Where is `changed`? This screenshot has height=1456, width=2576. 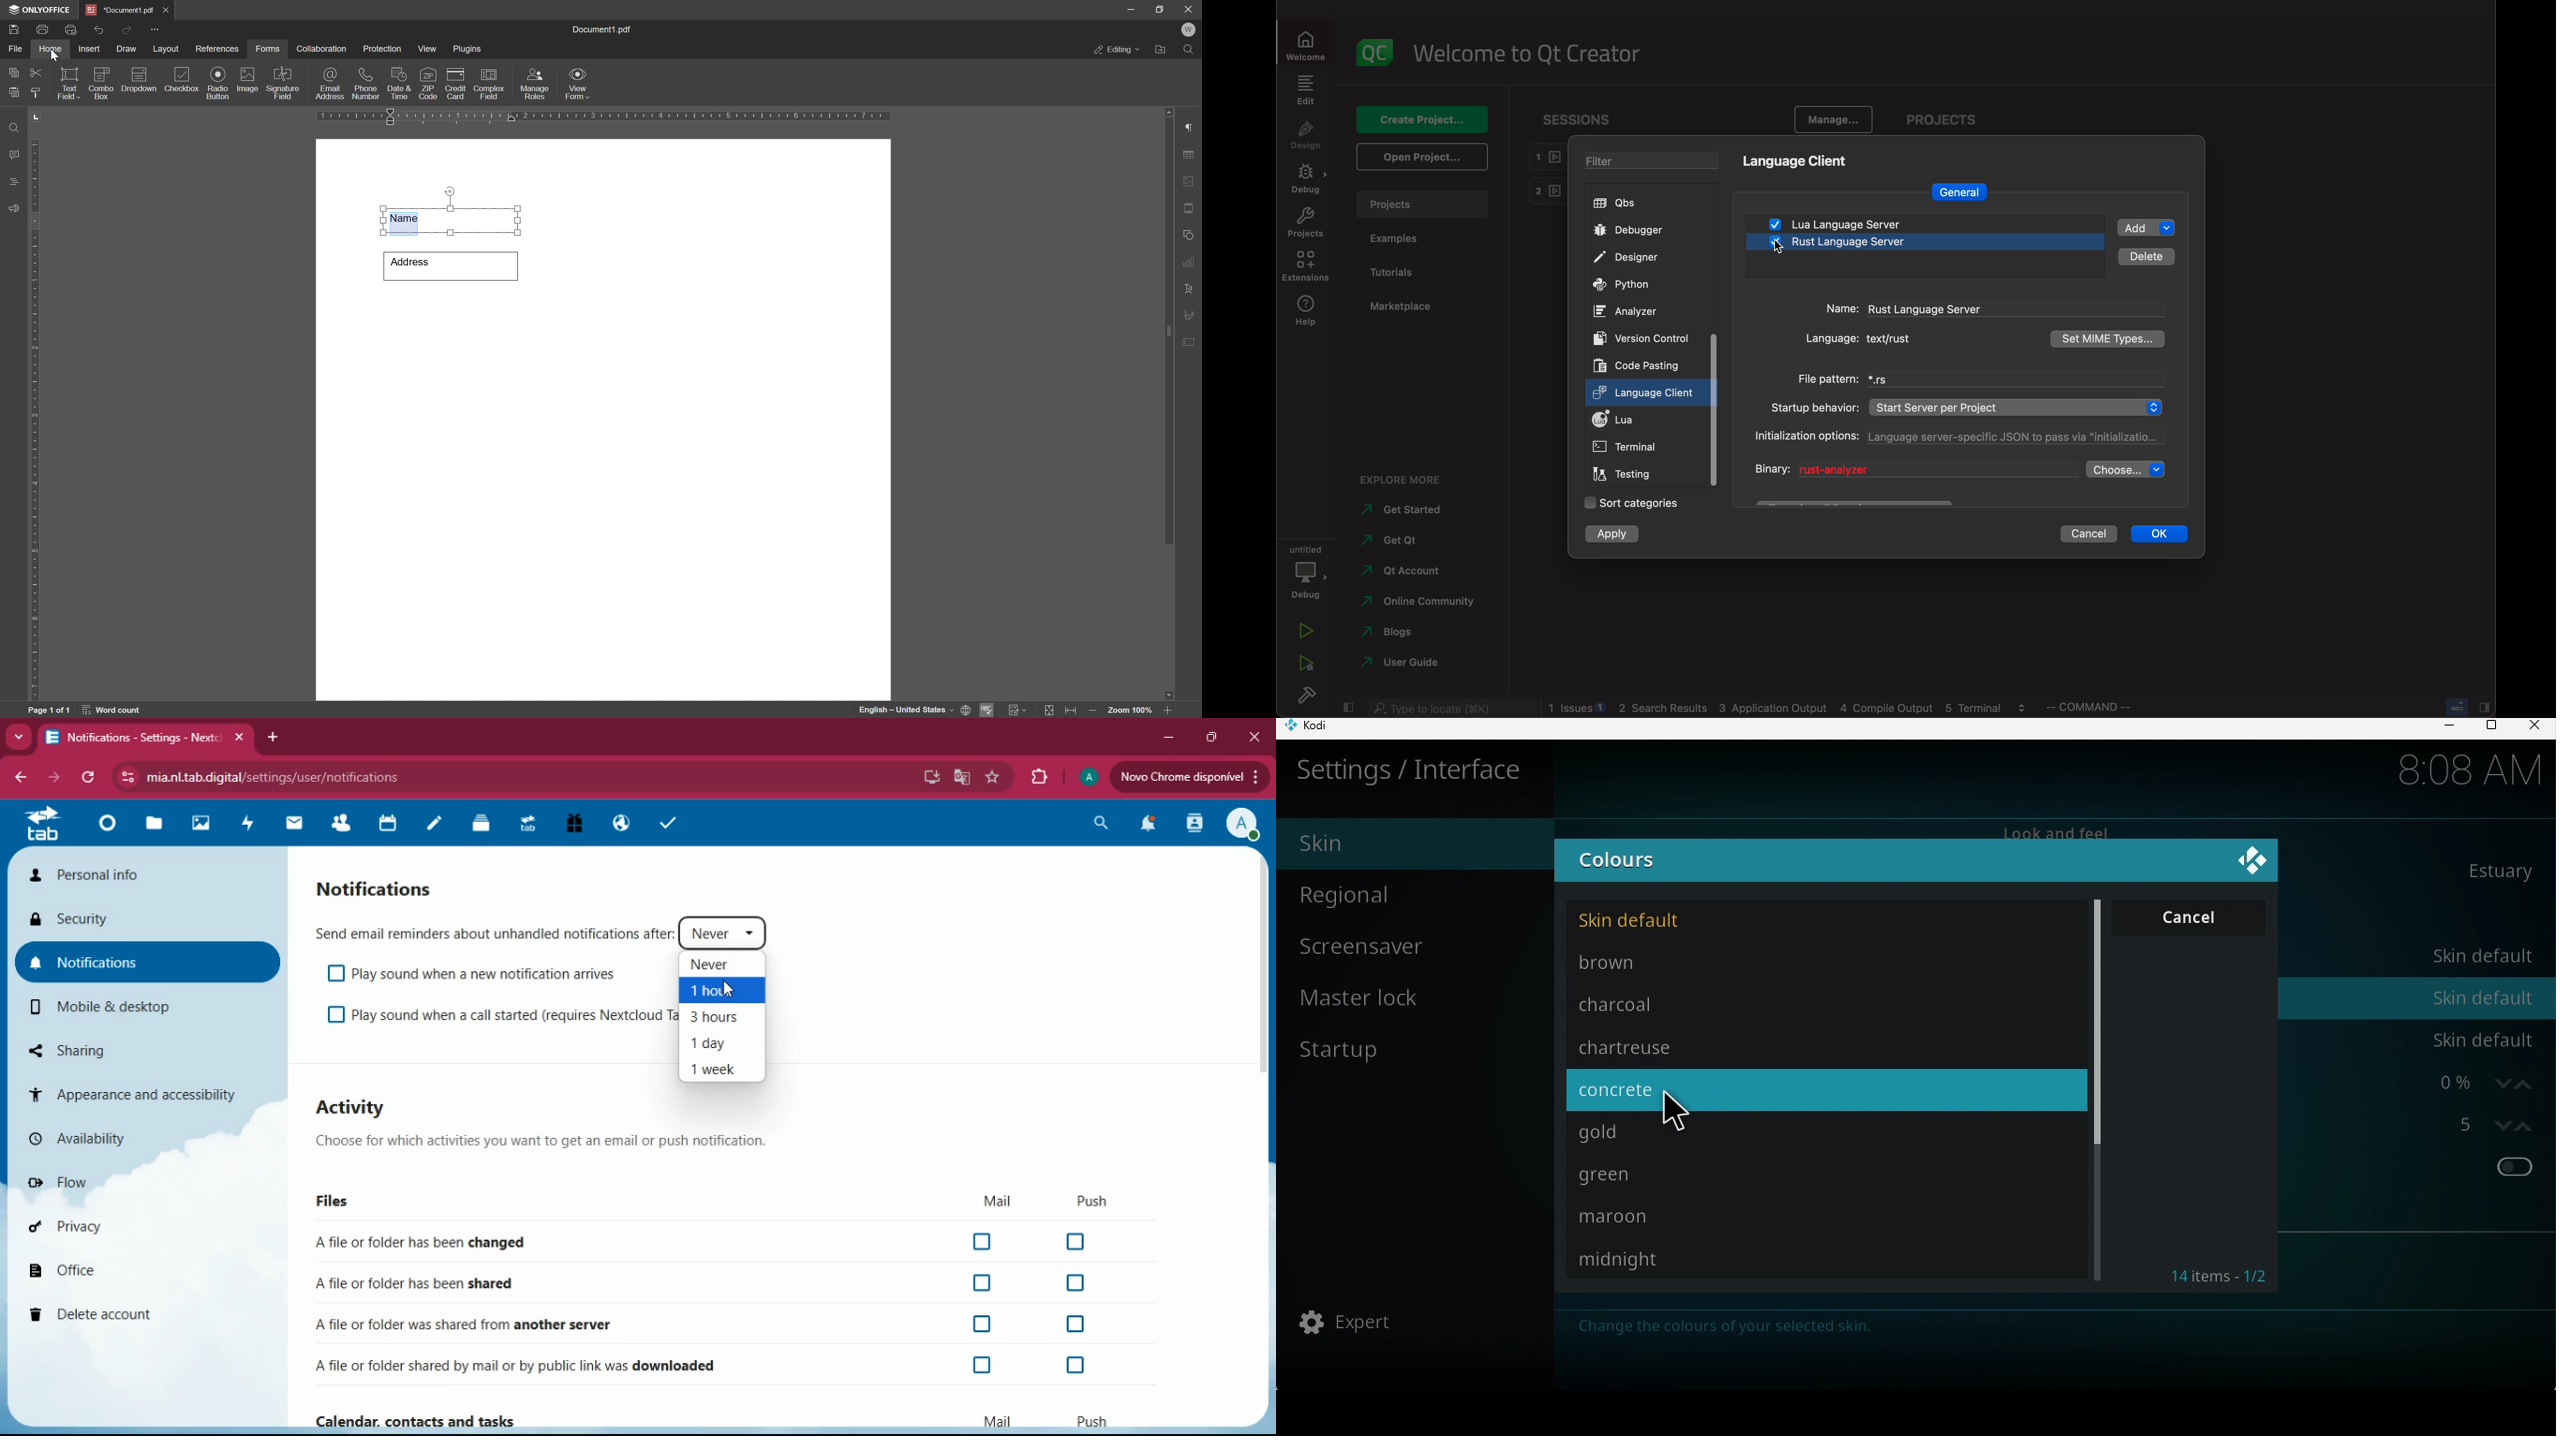 changed is located at coordinates (437, 1242).